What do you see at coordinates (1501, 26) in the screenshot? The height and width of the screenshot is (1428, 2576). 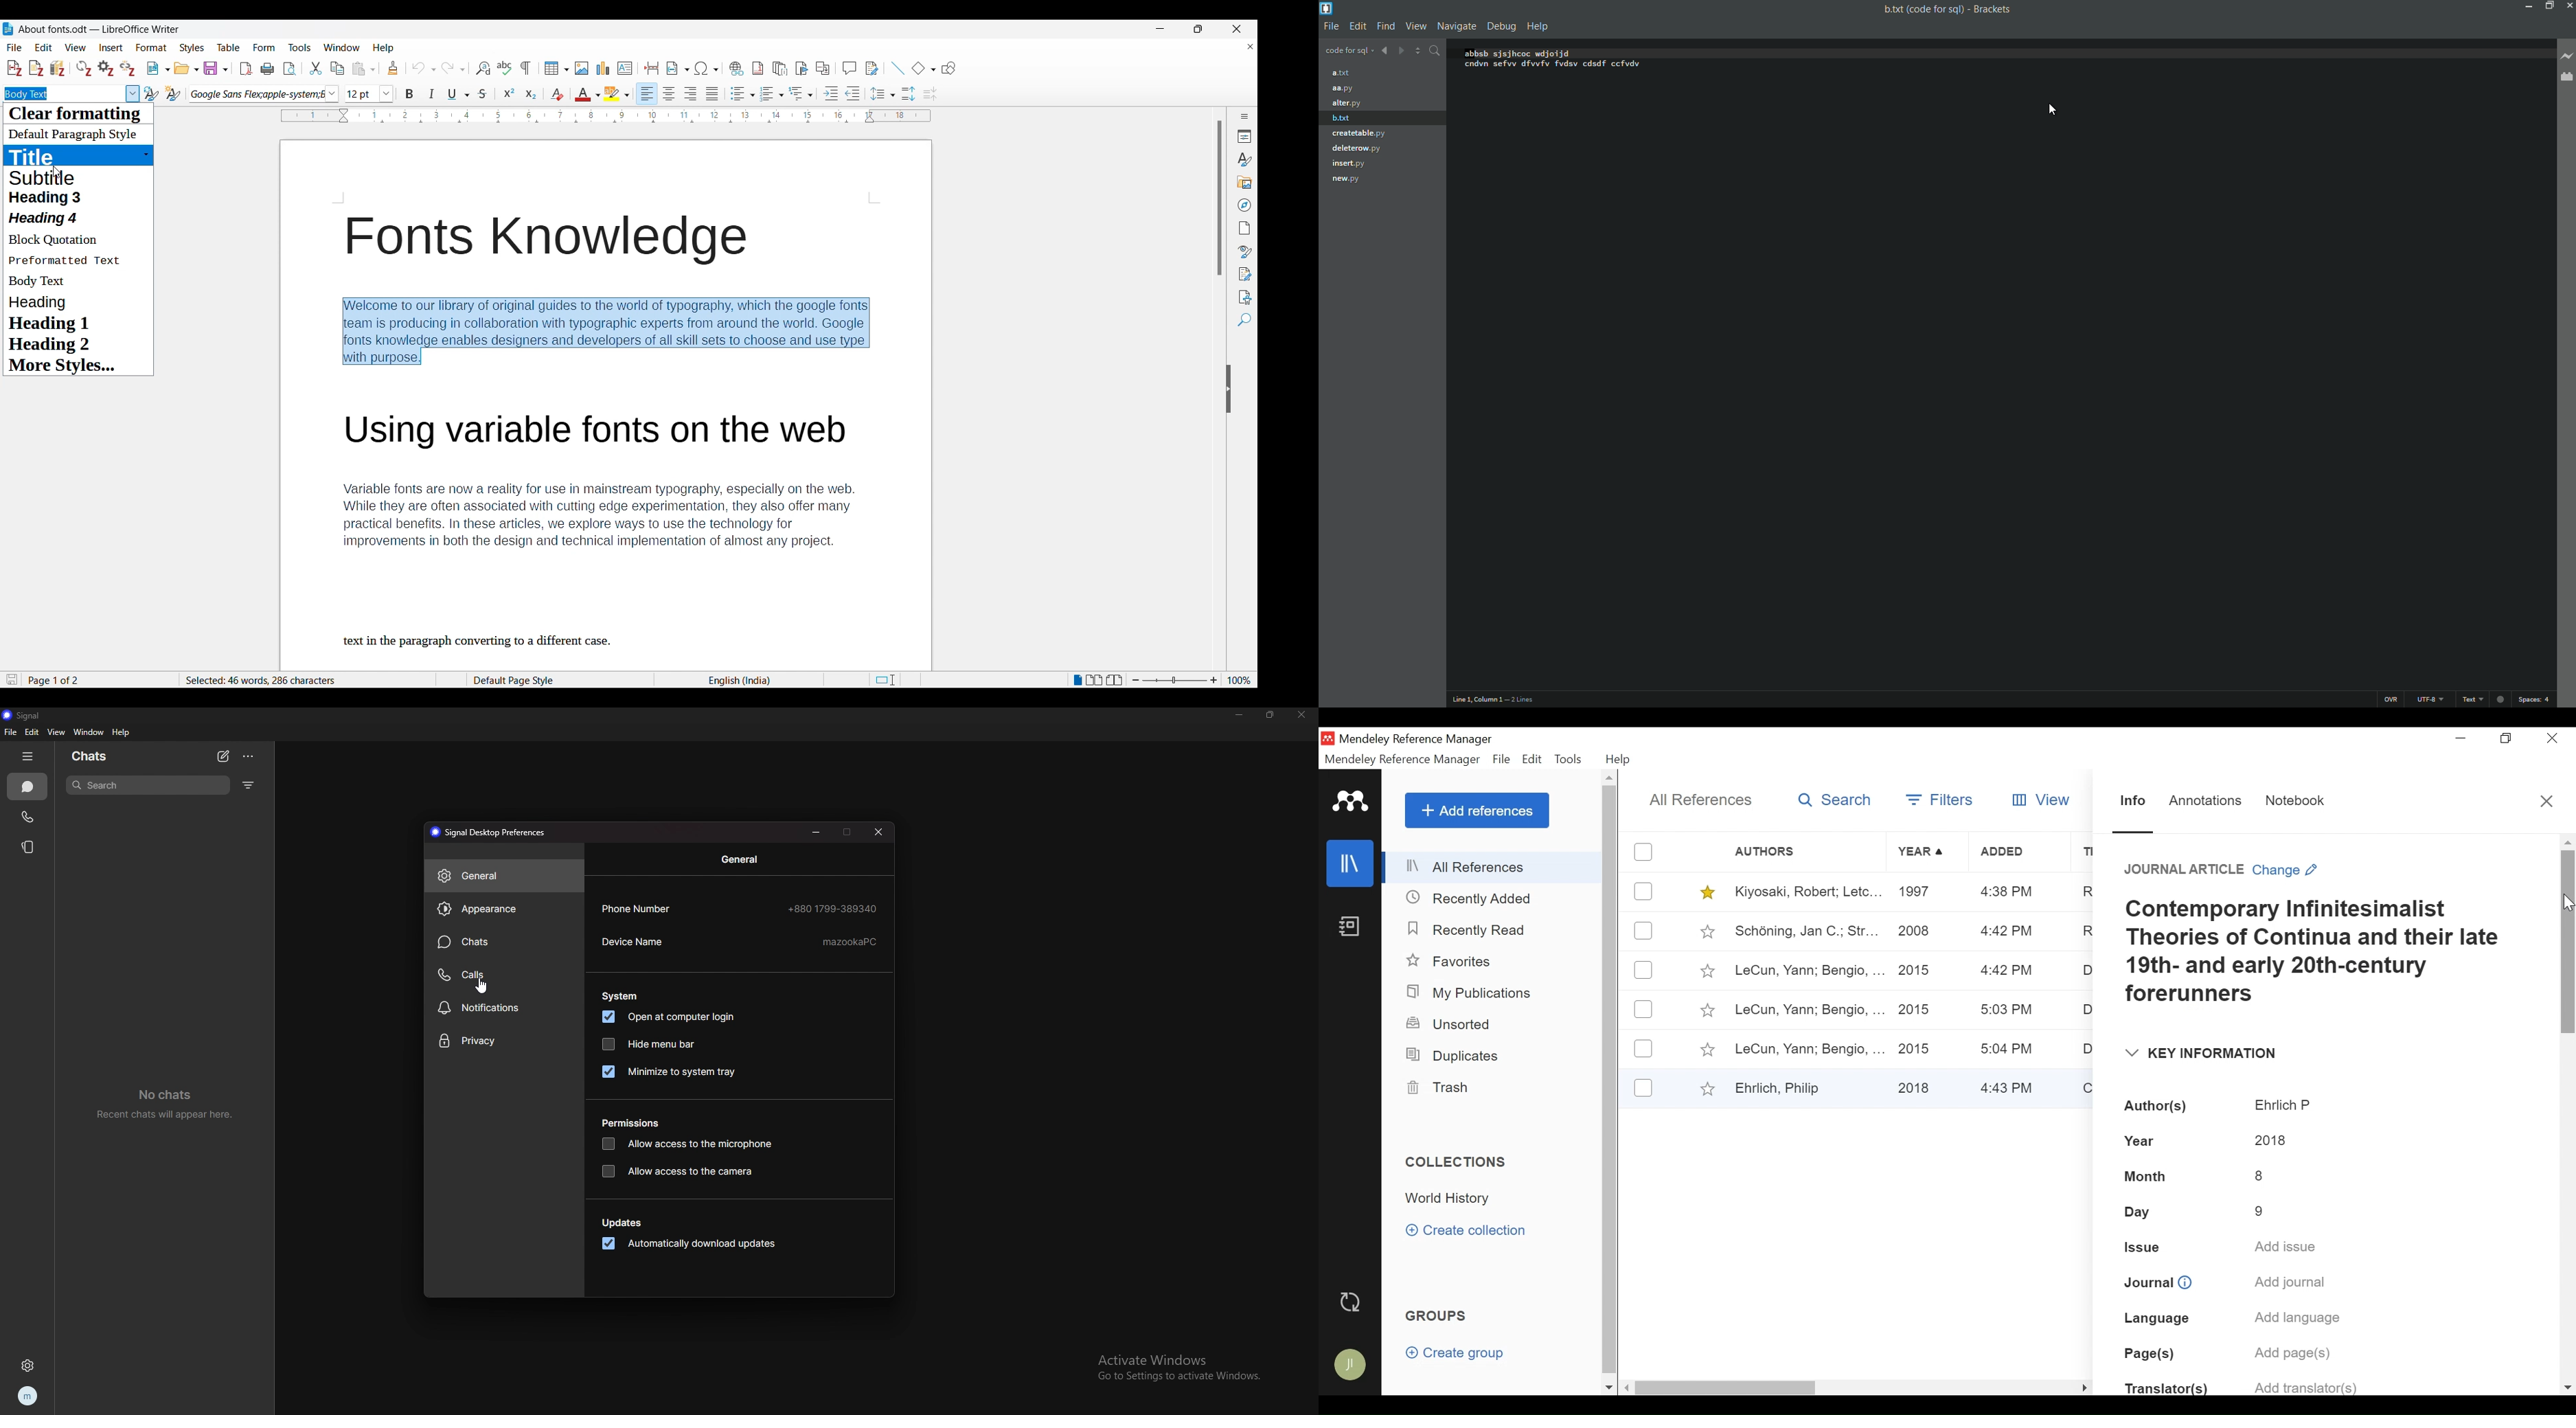 I see `debug` at bounding box center [1501, 26].